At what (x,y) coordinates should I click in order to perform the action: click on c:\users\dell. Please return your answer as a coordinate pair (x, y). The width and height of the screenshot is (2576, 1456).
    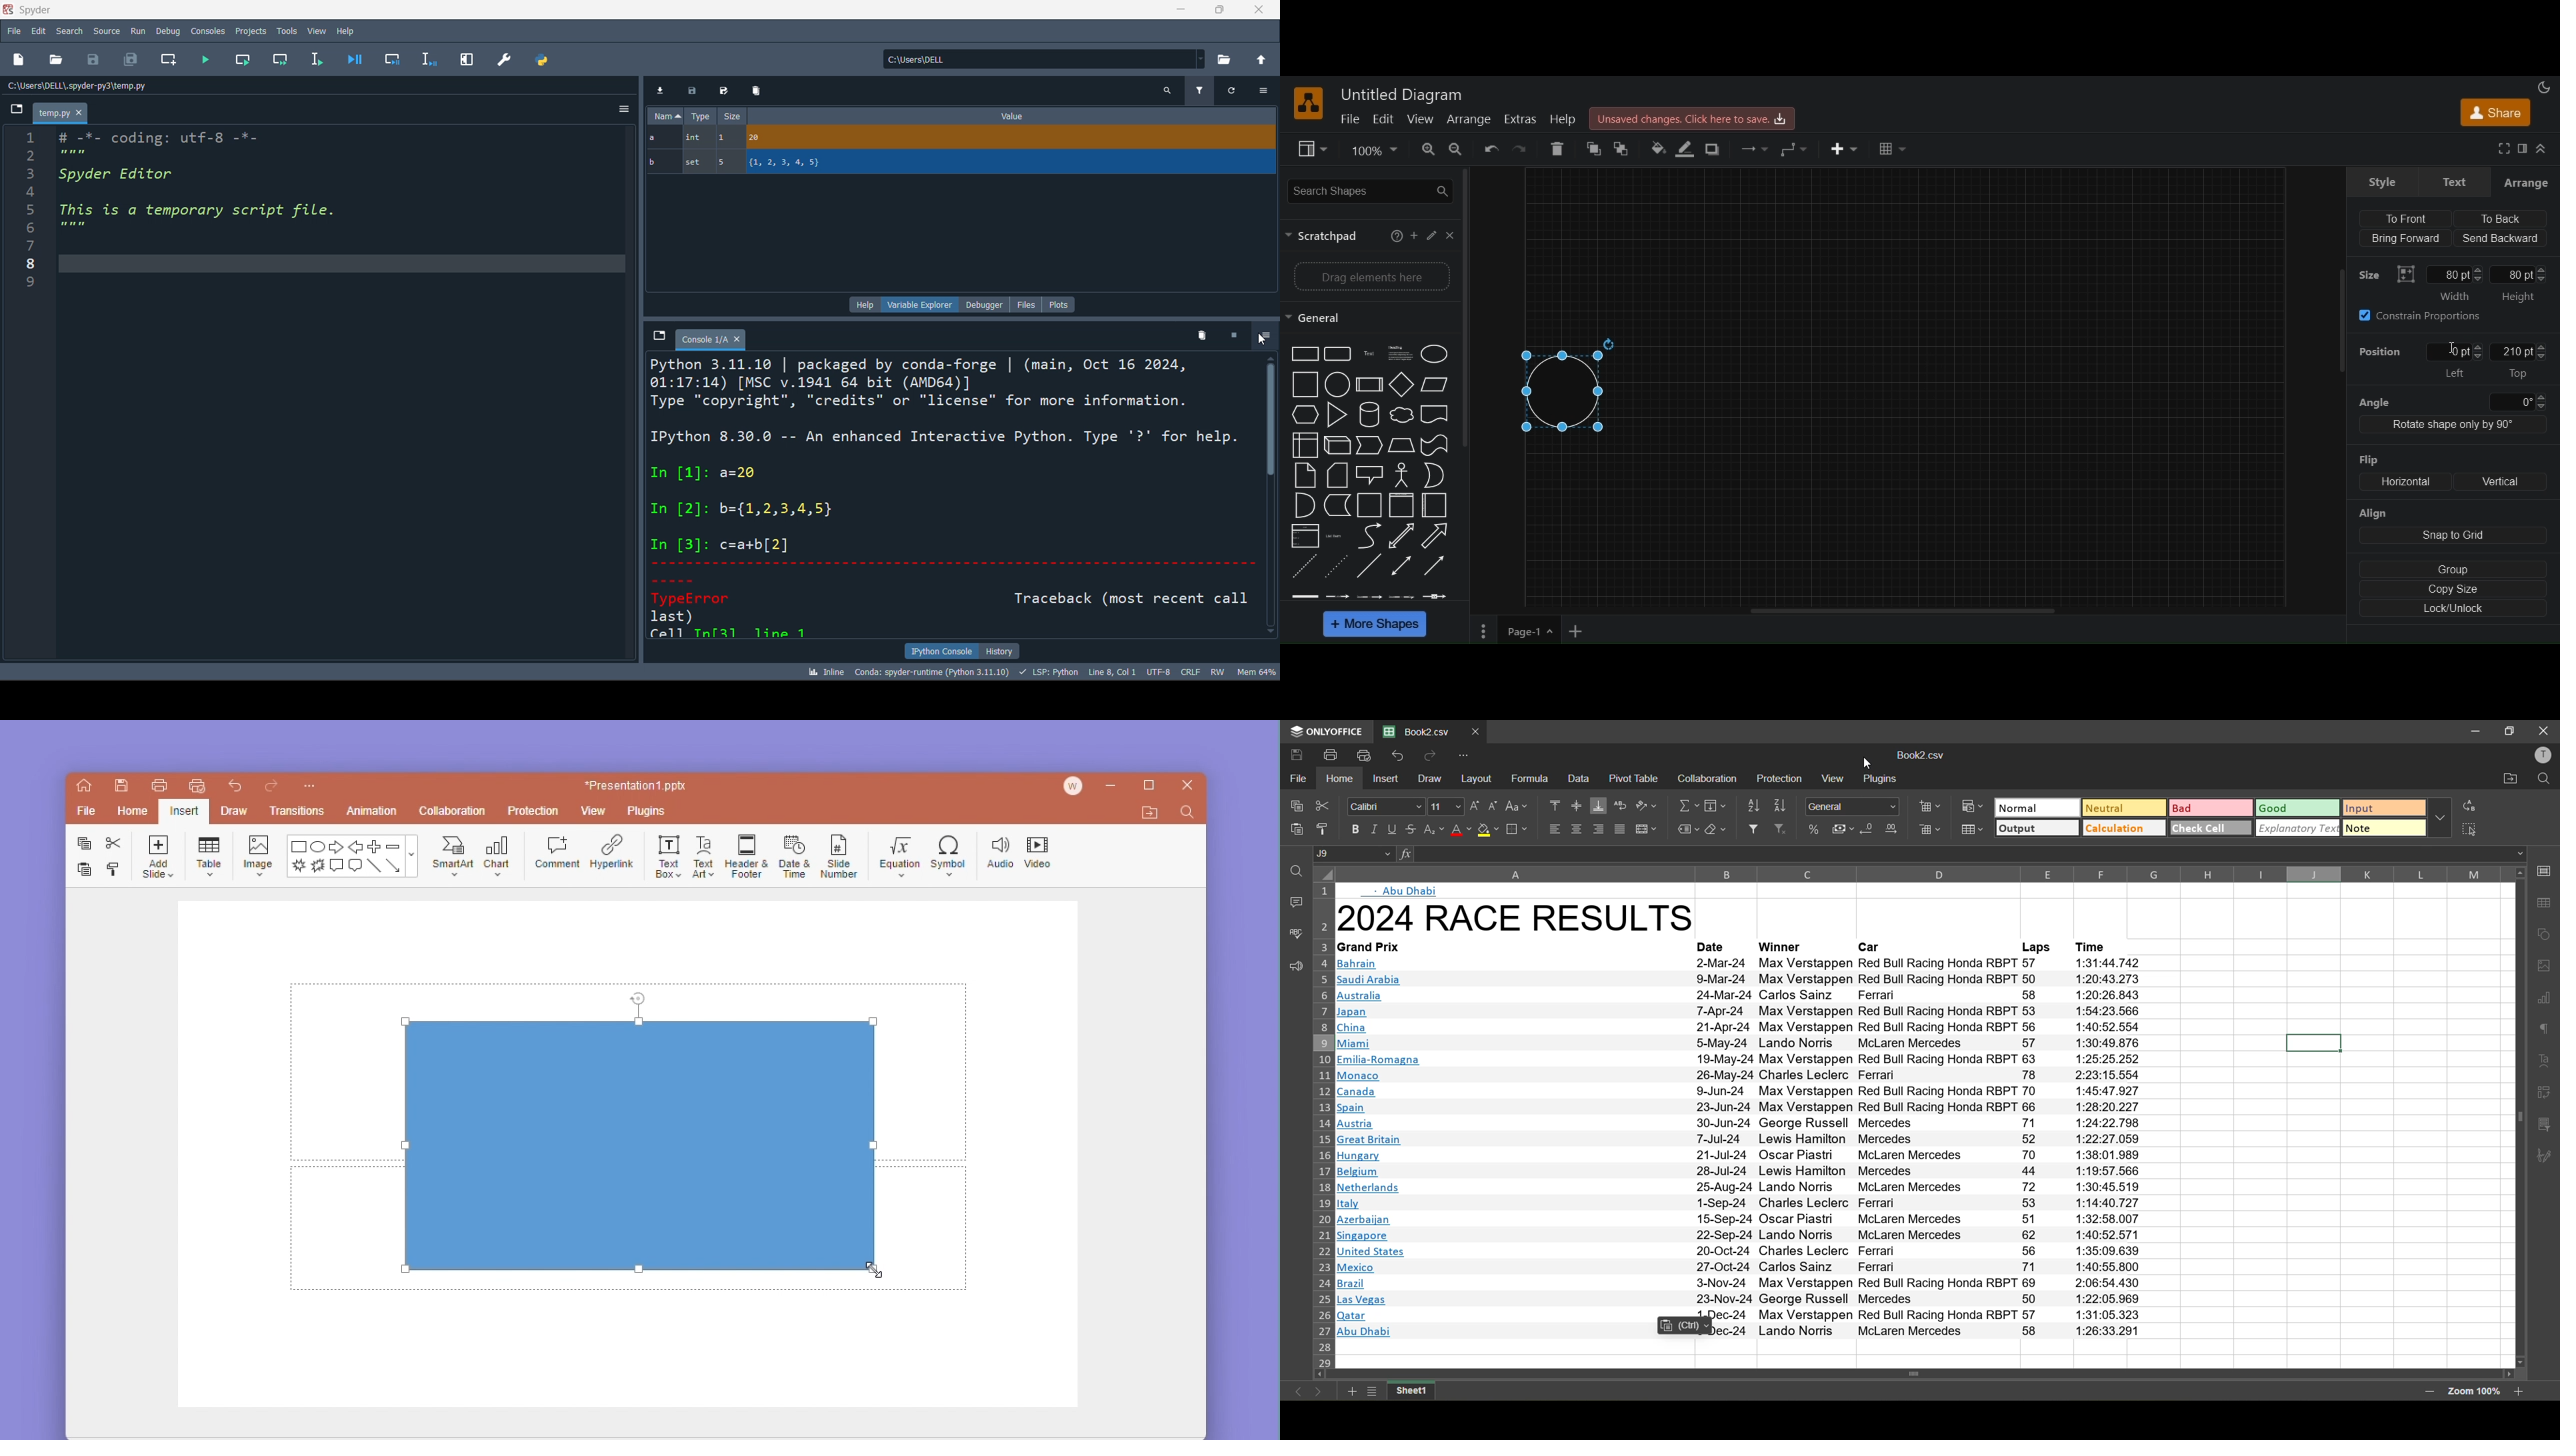
    Looking at the image, I should click on (1041, 57).